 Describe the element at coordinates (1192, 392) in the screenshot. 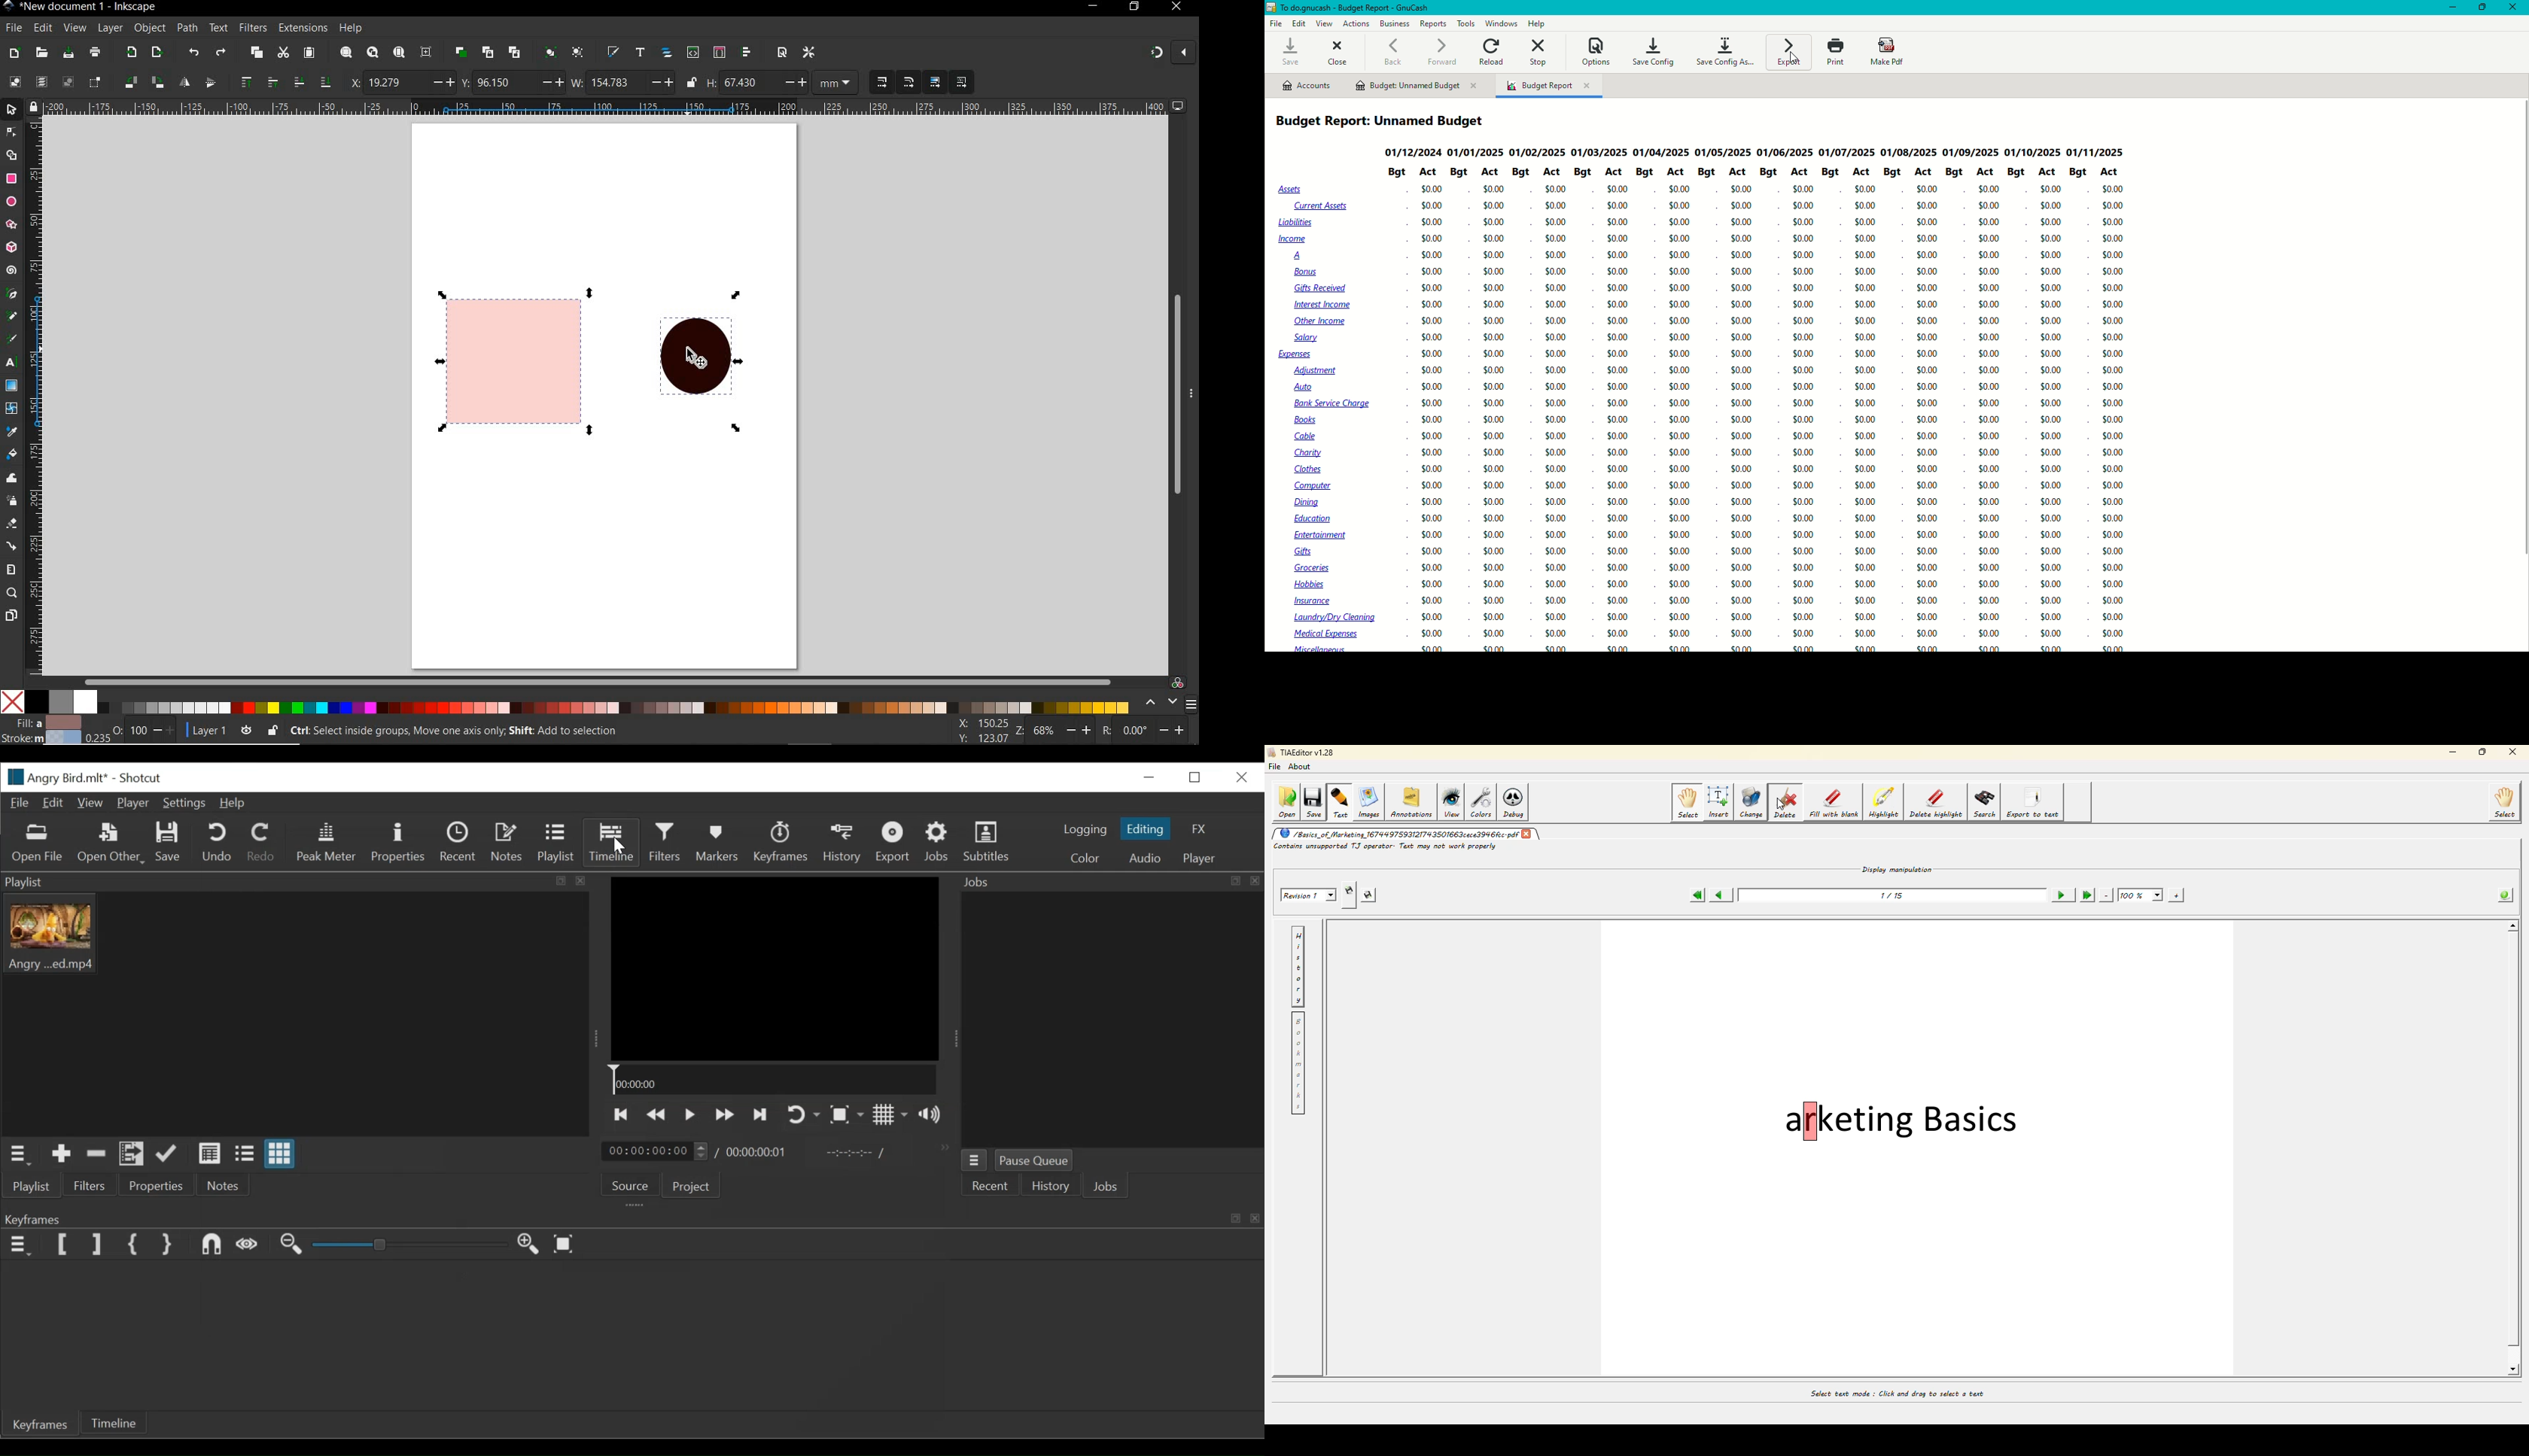

I see `hide` at that location.